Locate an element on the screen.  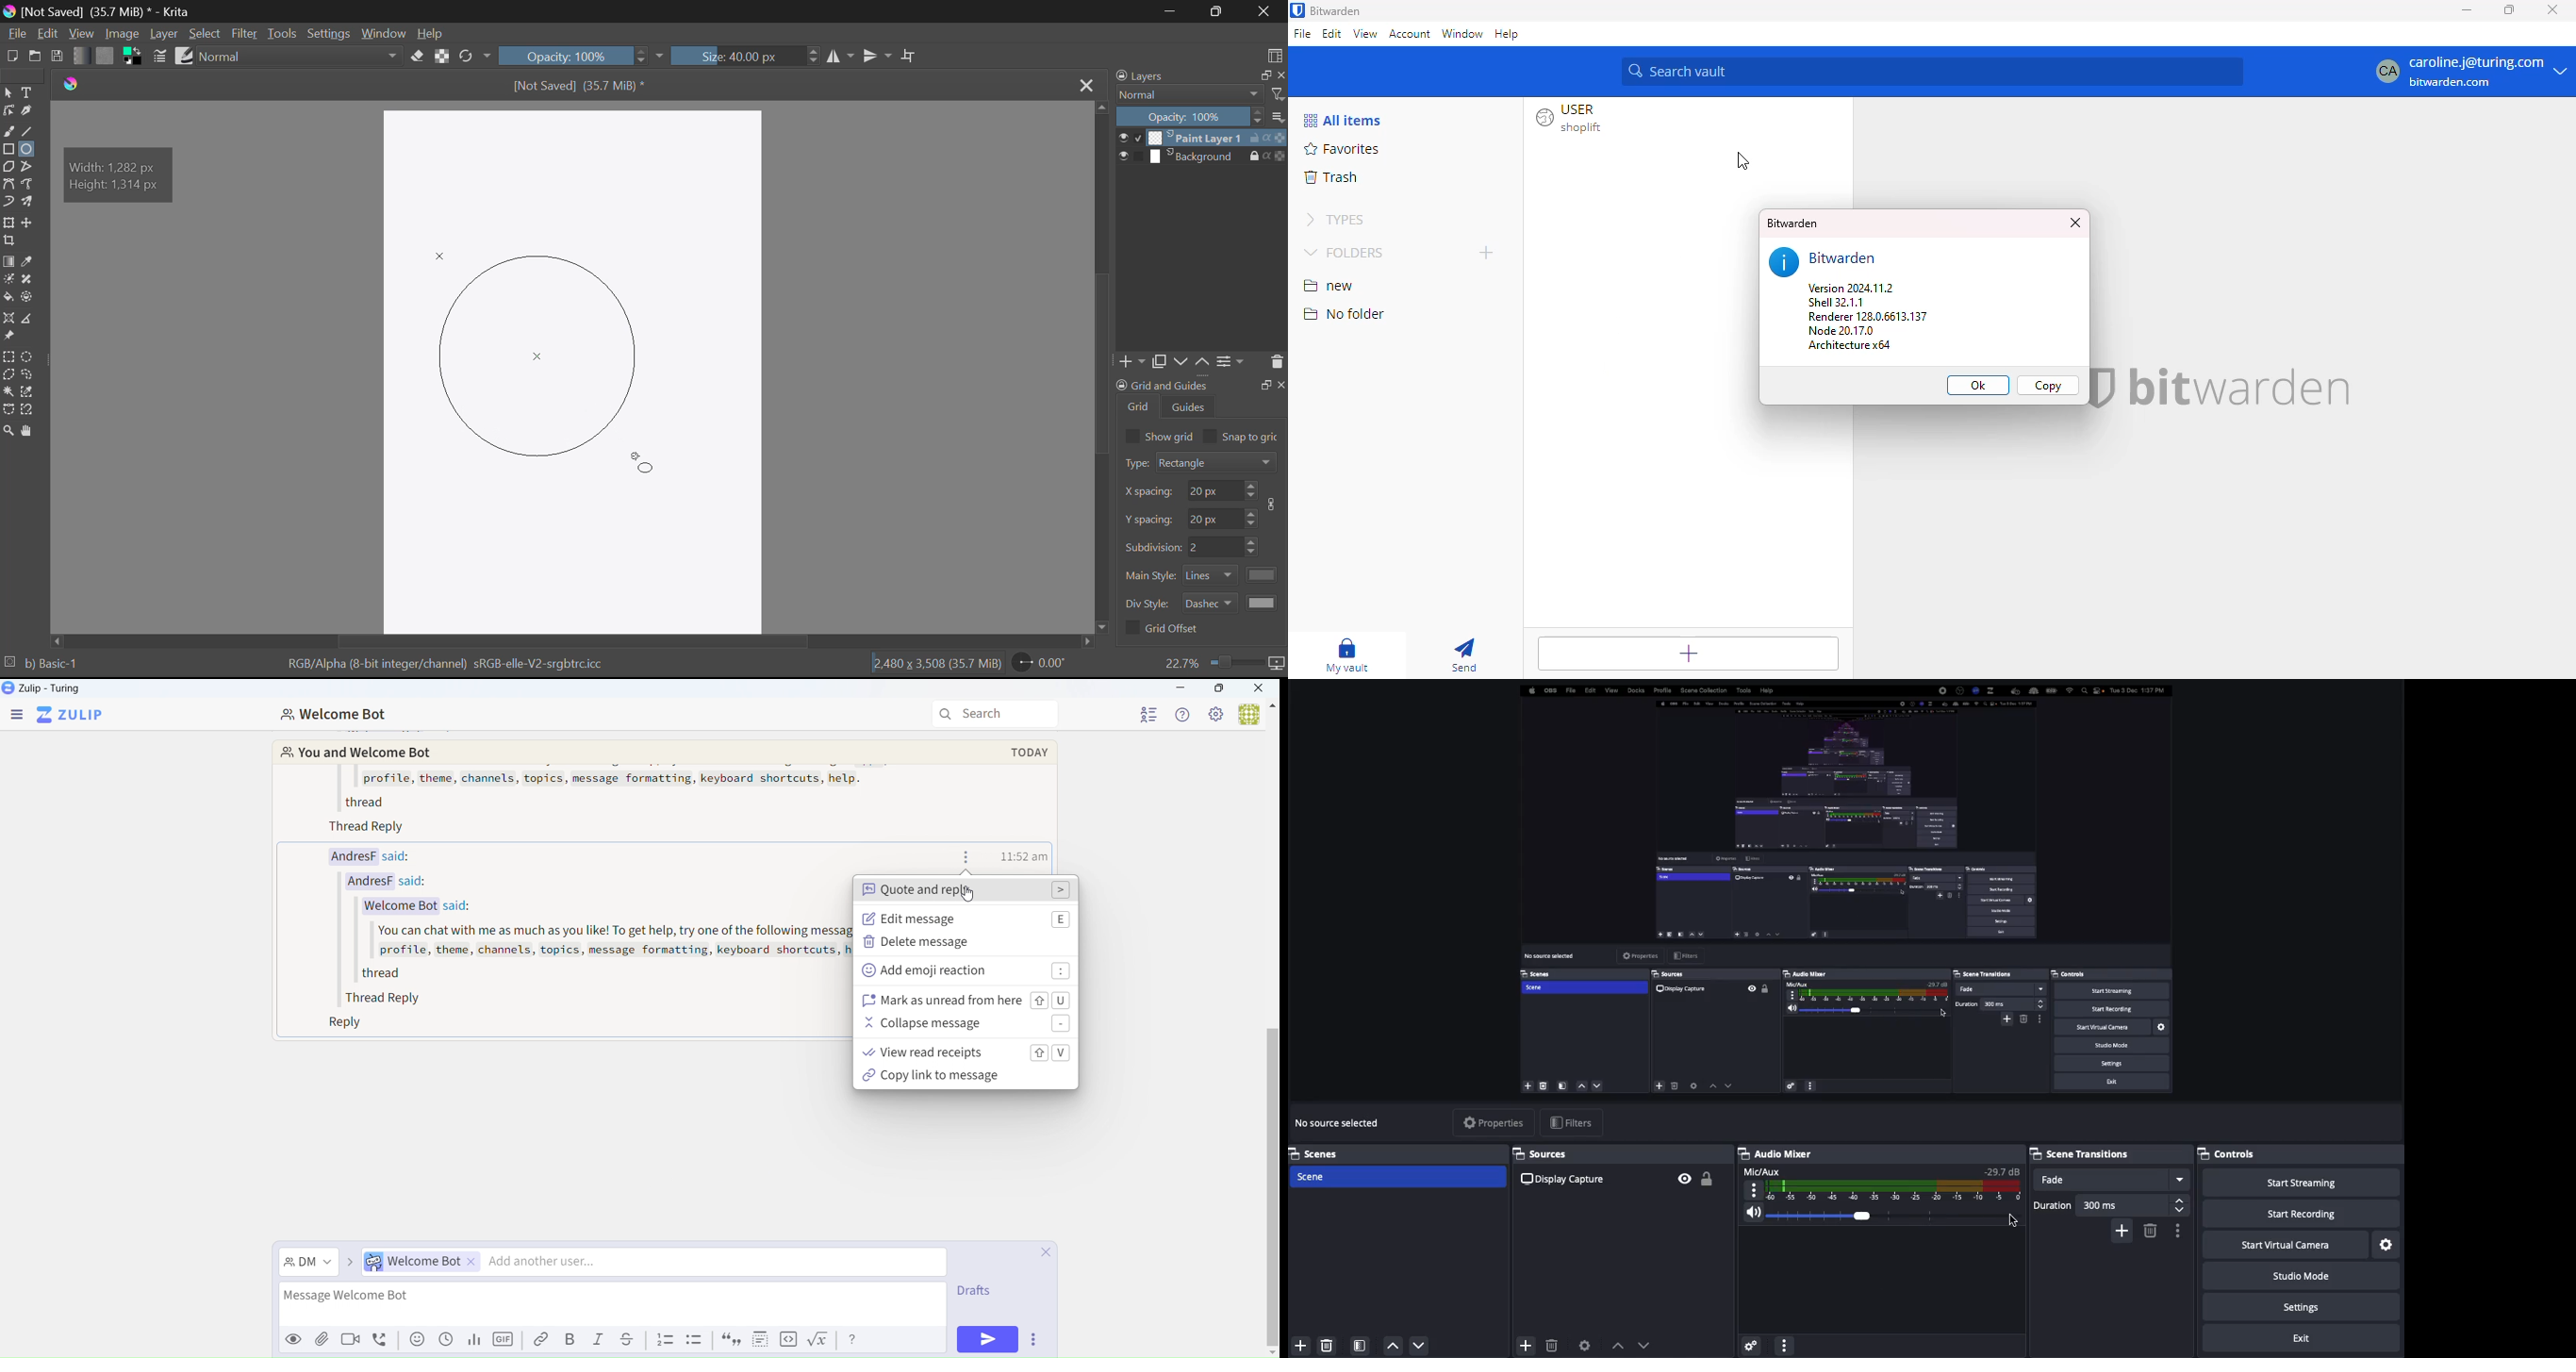
Draft is located at coordinates (971, 1292).